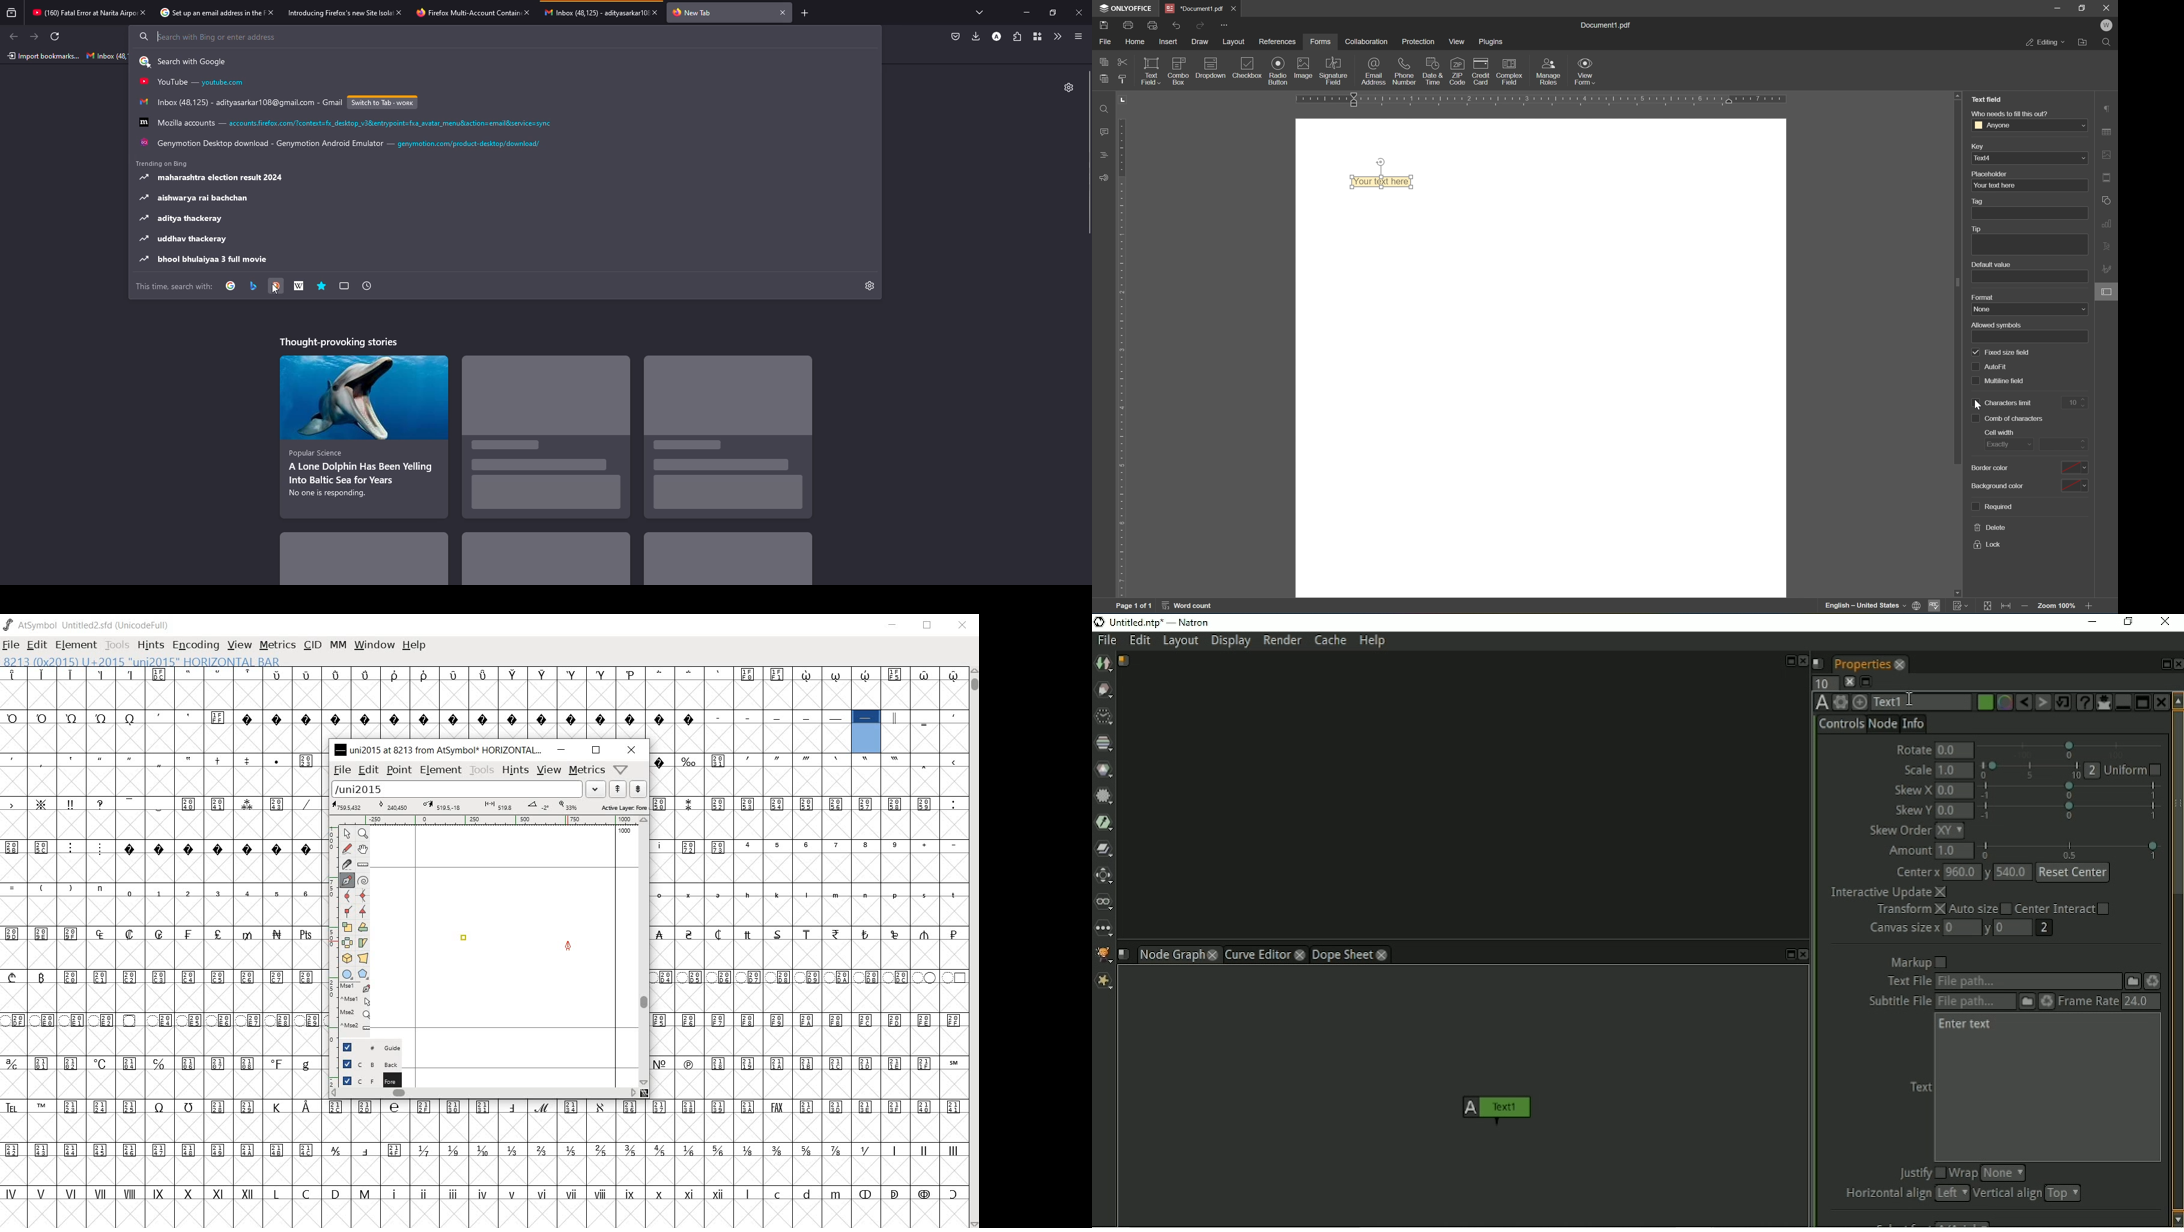 This screenshot has width=2184, height=1232. I want to click on settings, so click(869, 286).